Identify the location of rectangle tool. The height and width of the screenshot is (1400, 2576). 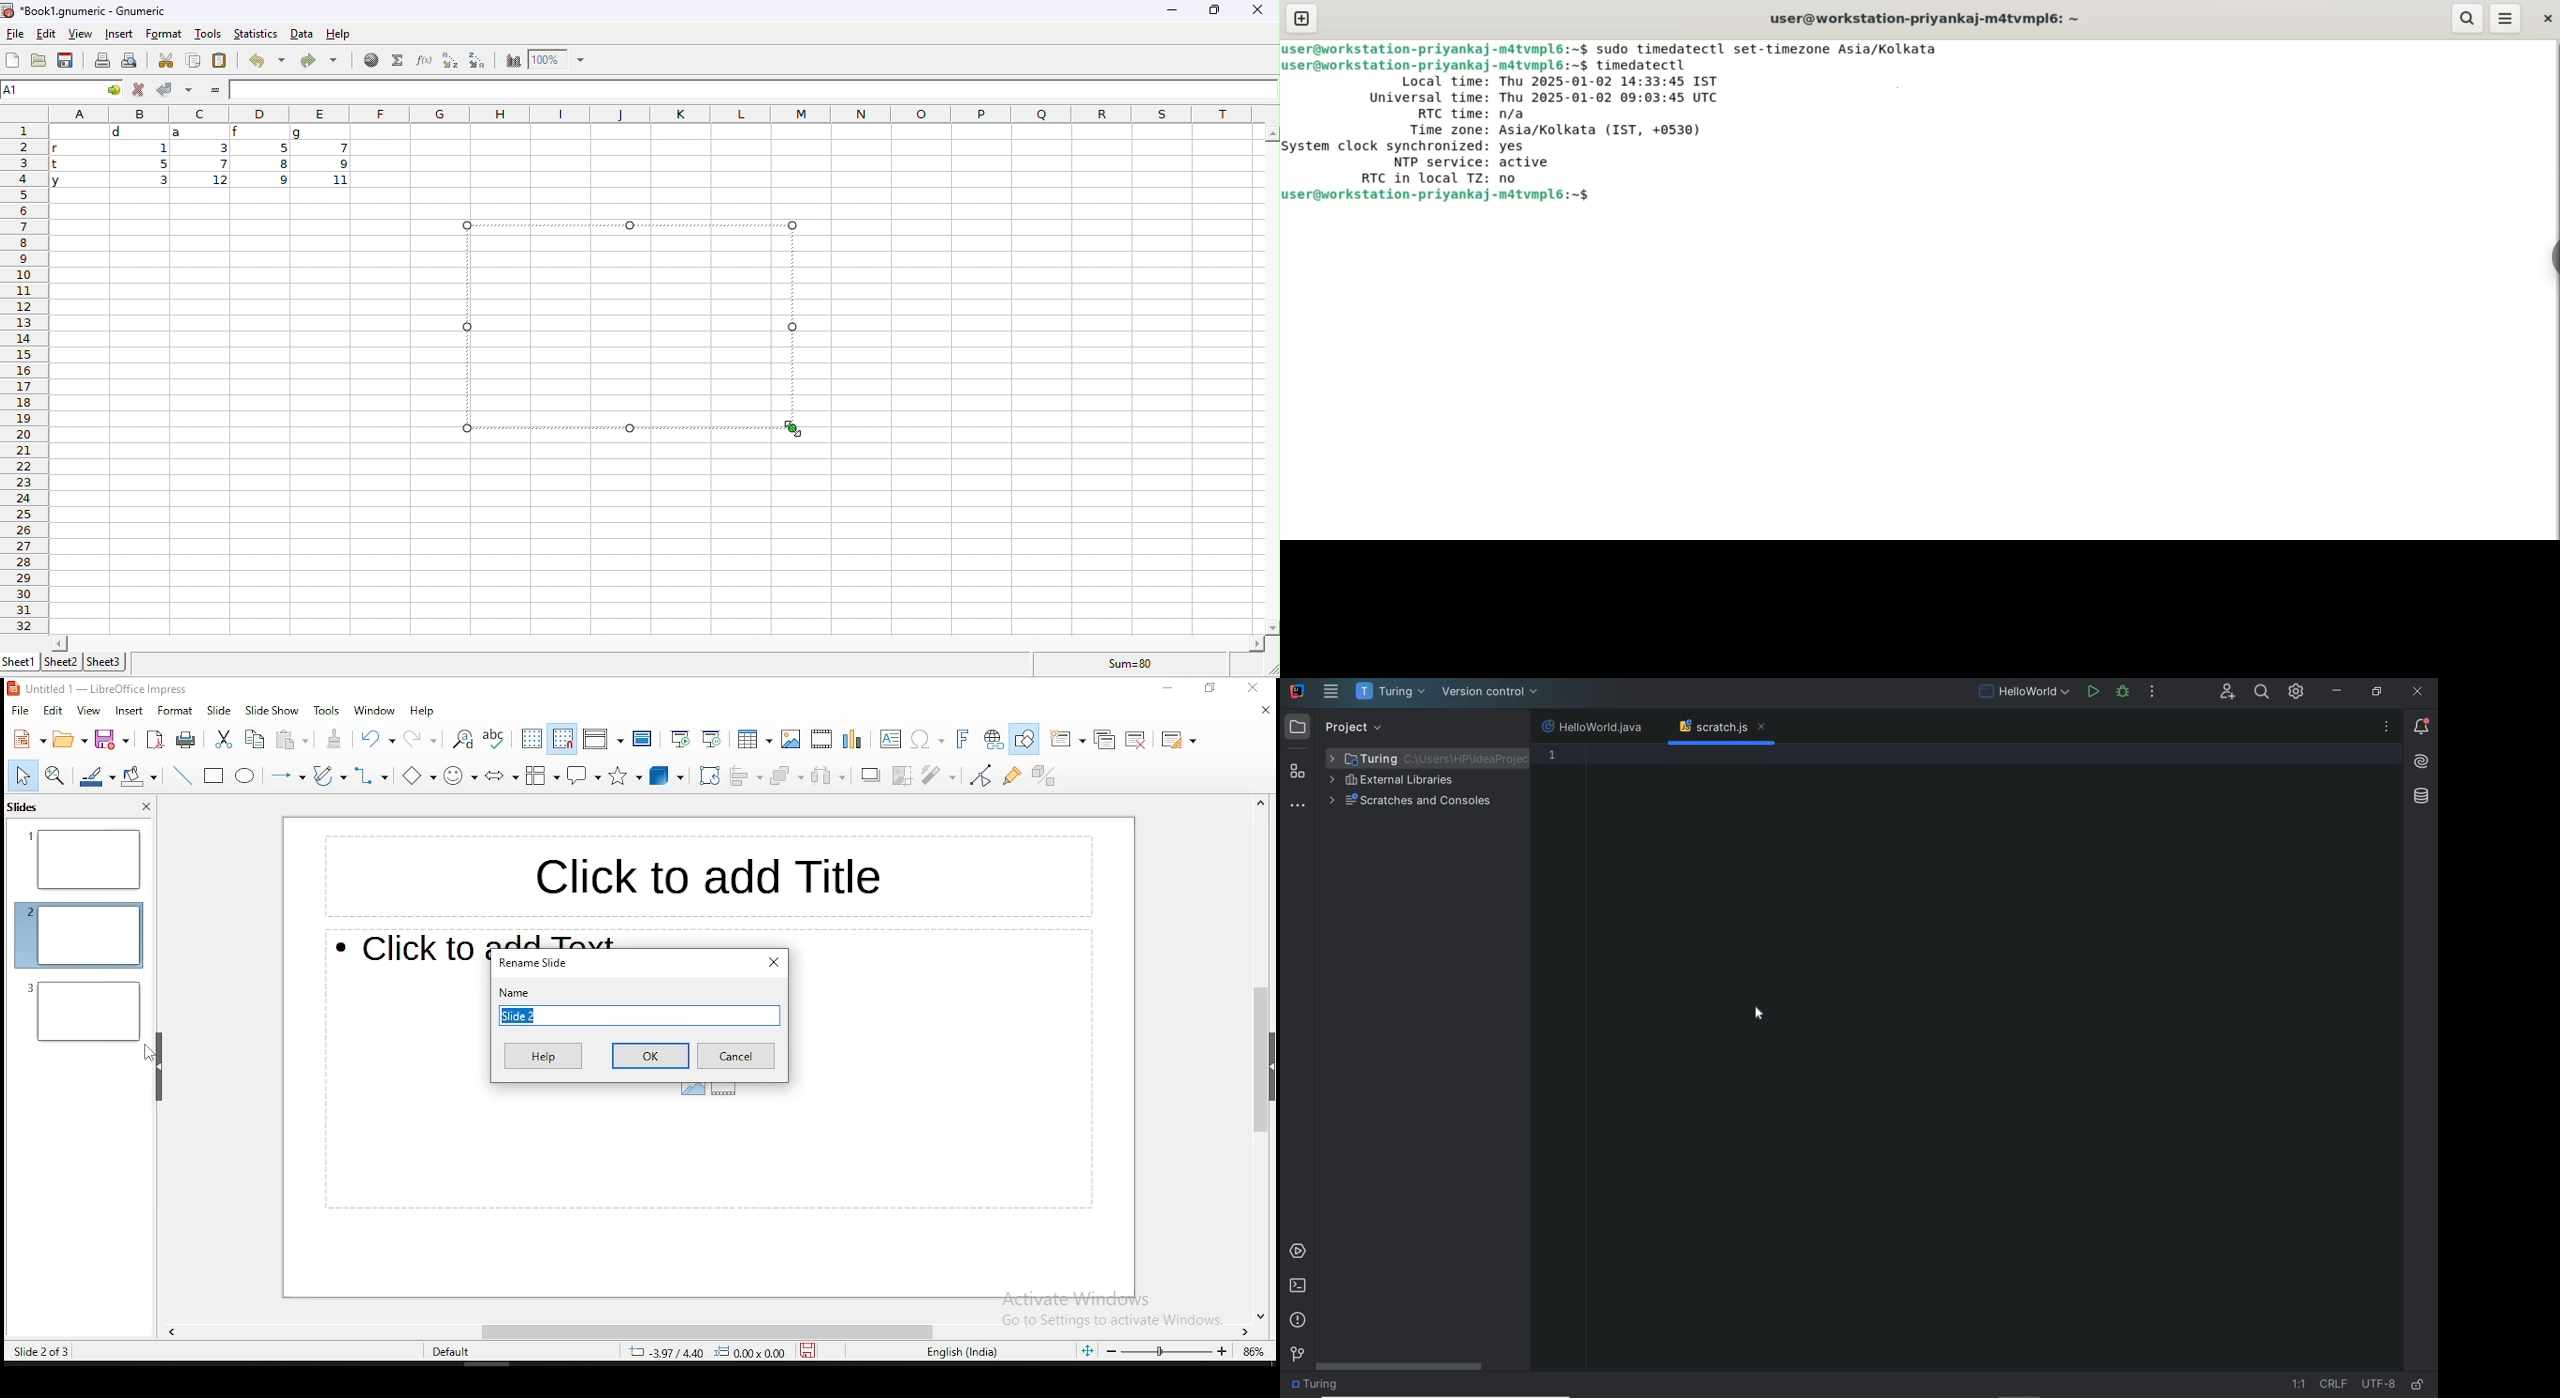
(212, 776).